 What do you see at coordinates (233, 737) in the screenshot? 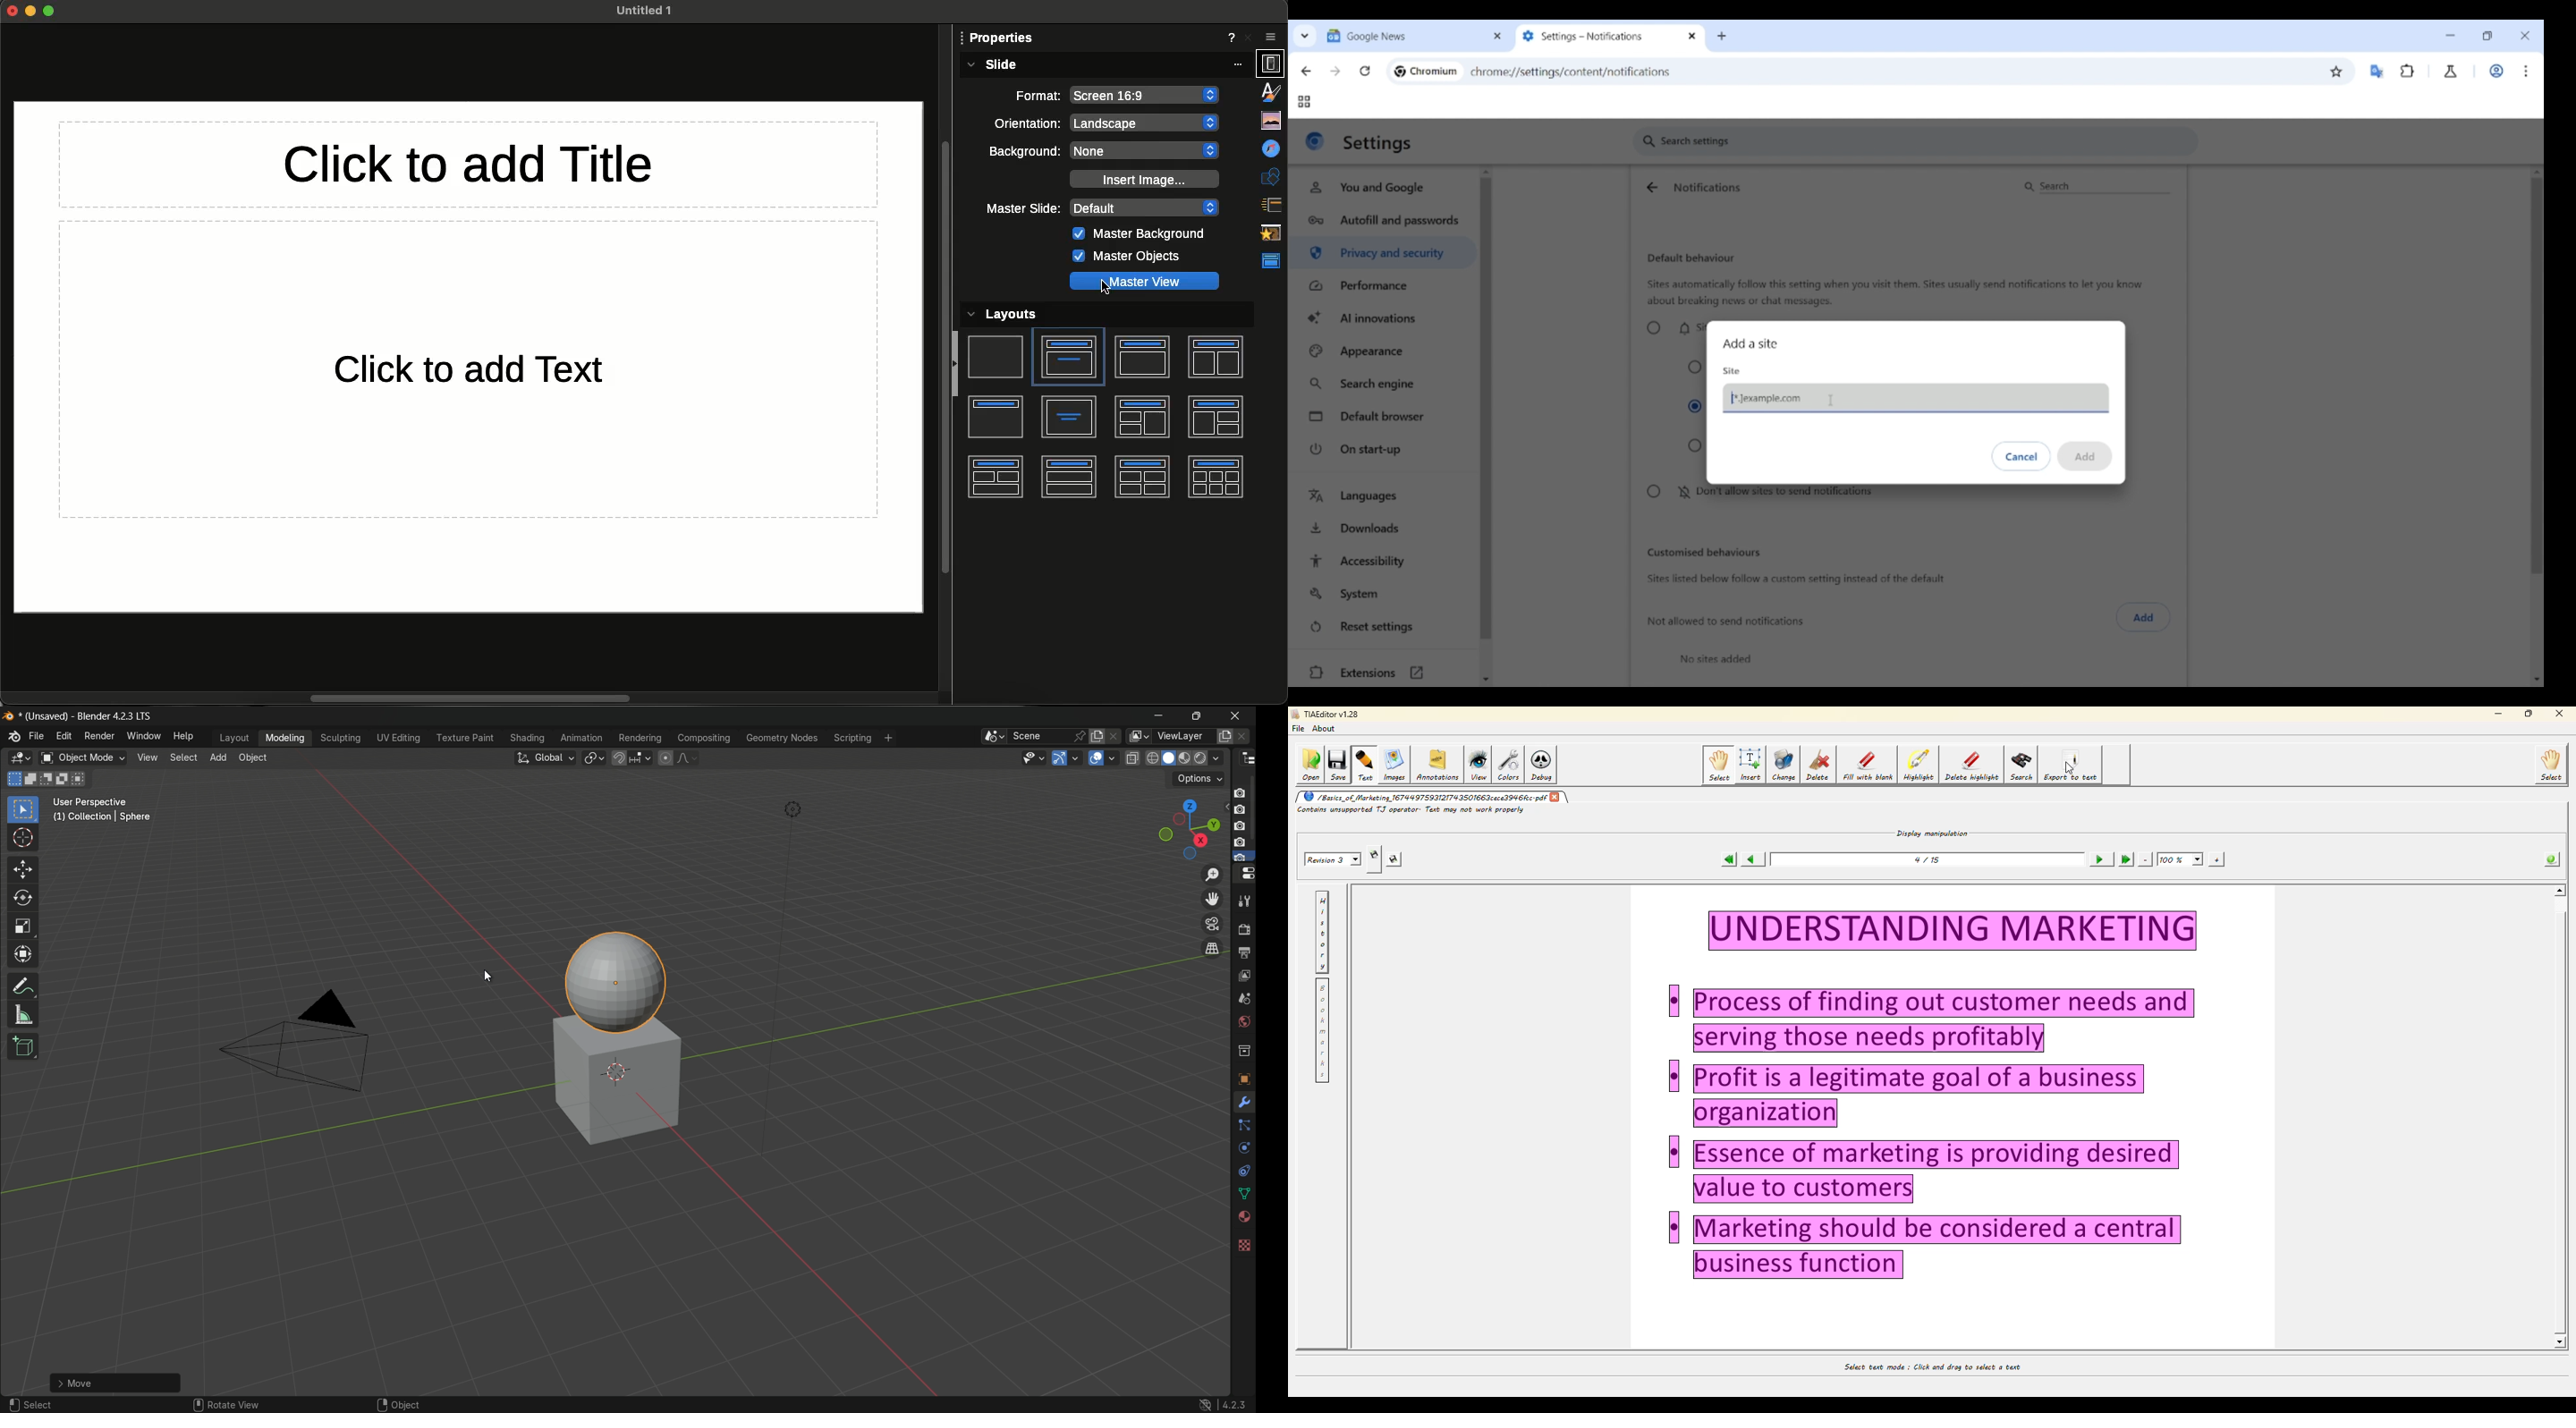
I see `layout menu` at bounding box center [233, 737].